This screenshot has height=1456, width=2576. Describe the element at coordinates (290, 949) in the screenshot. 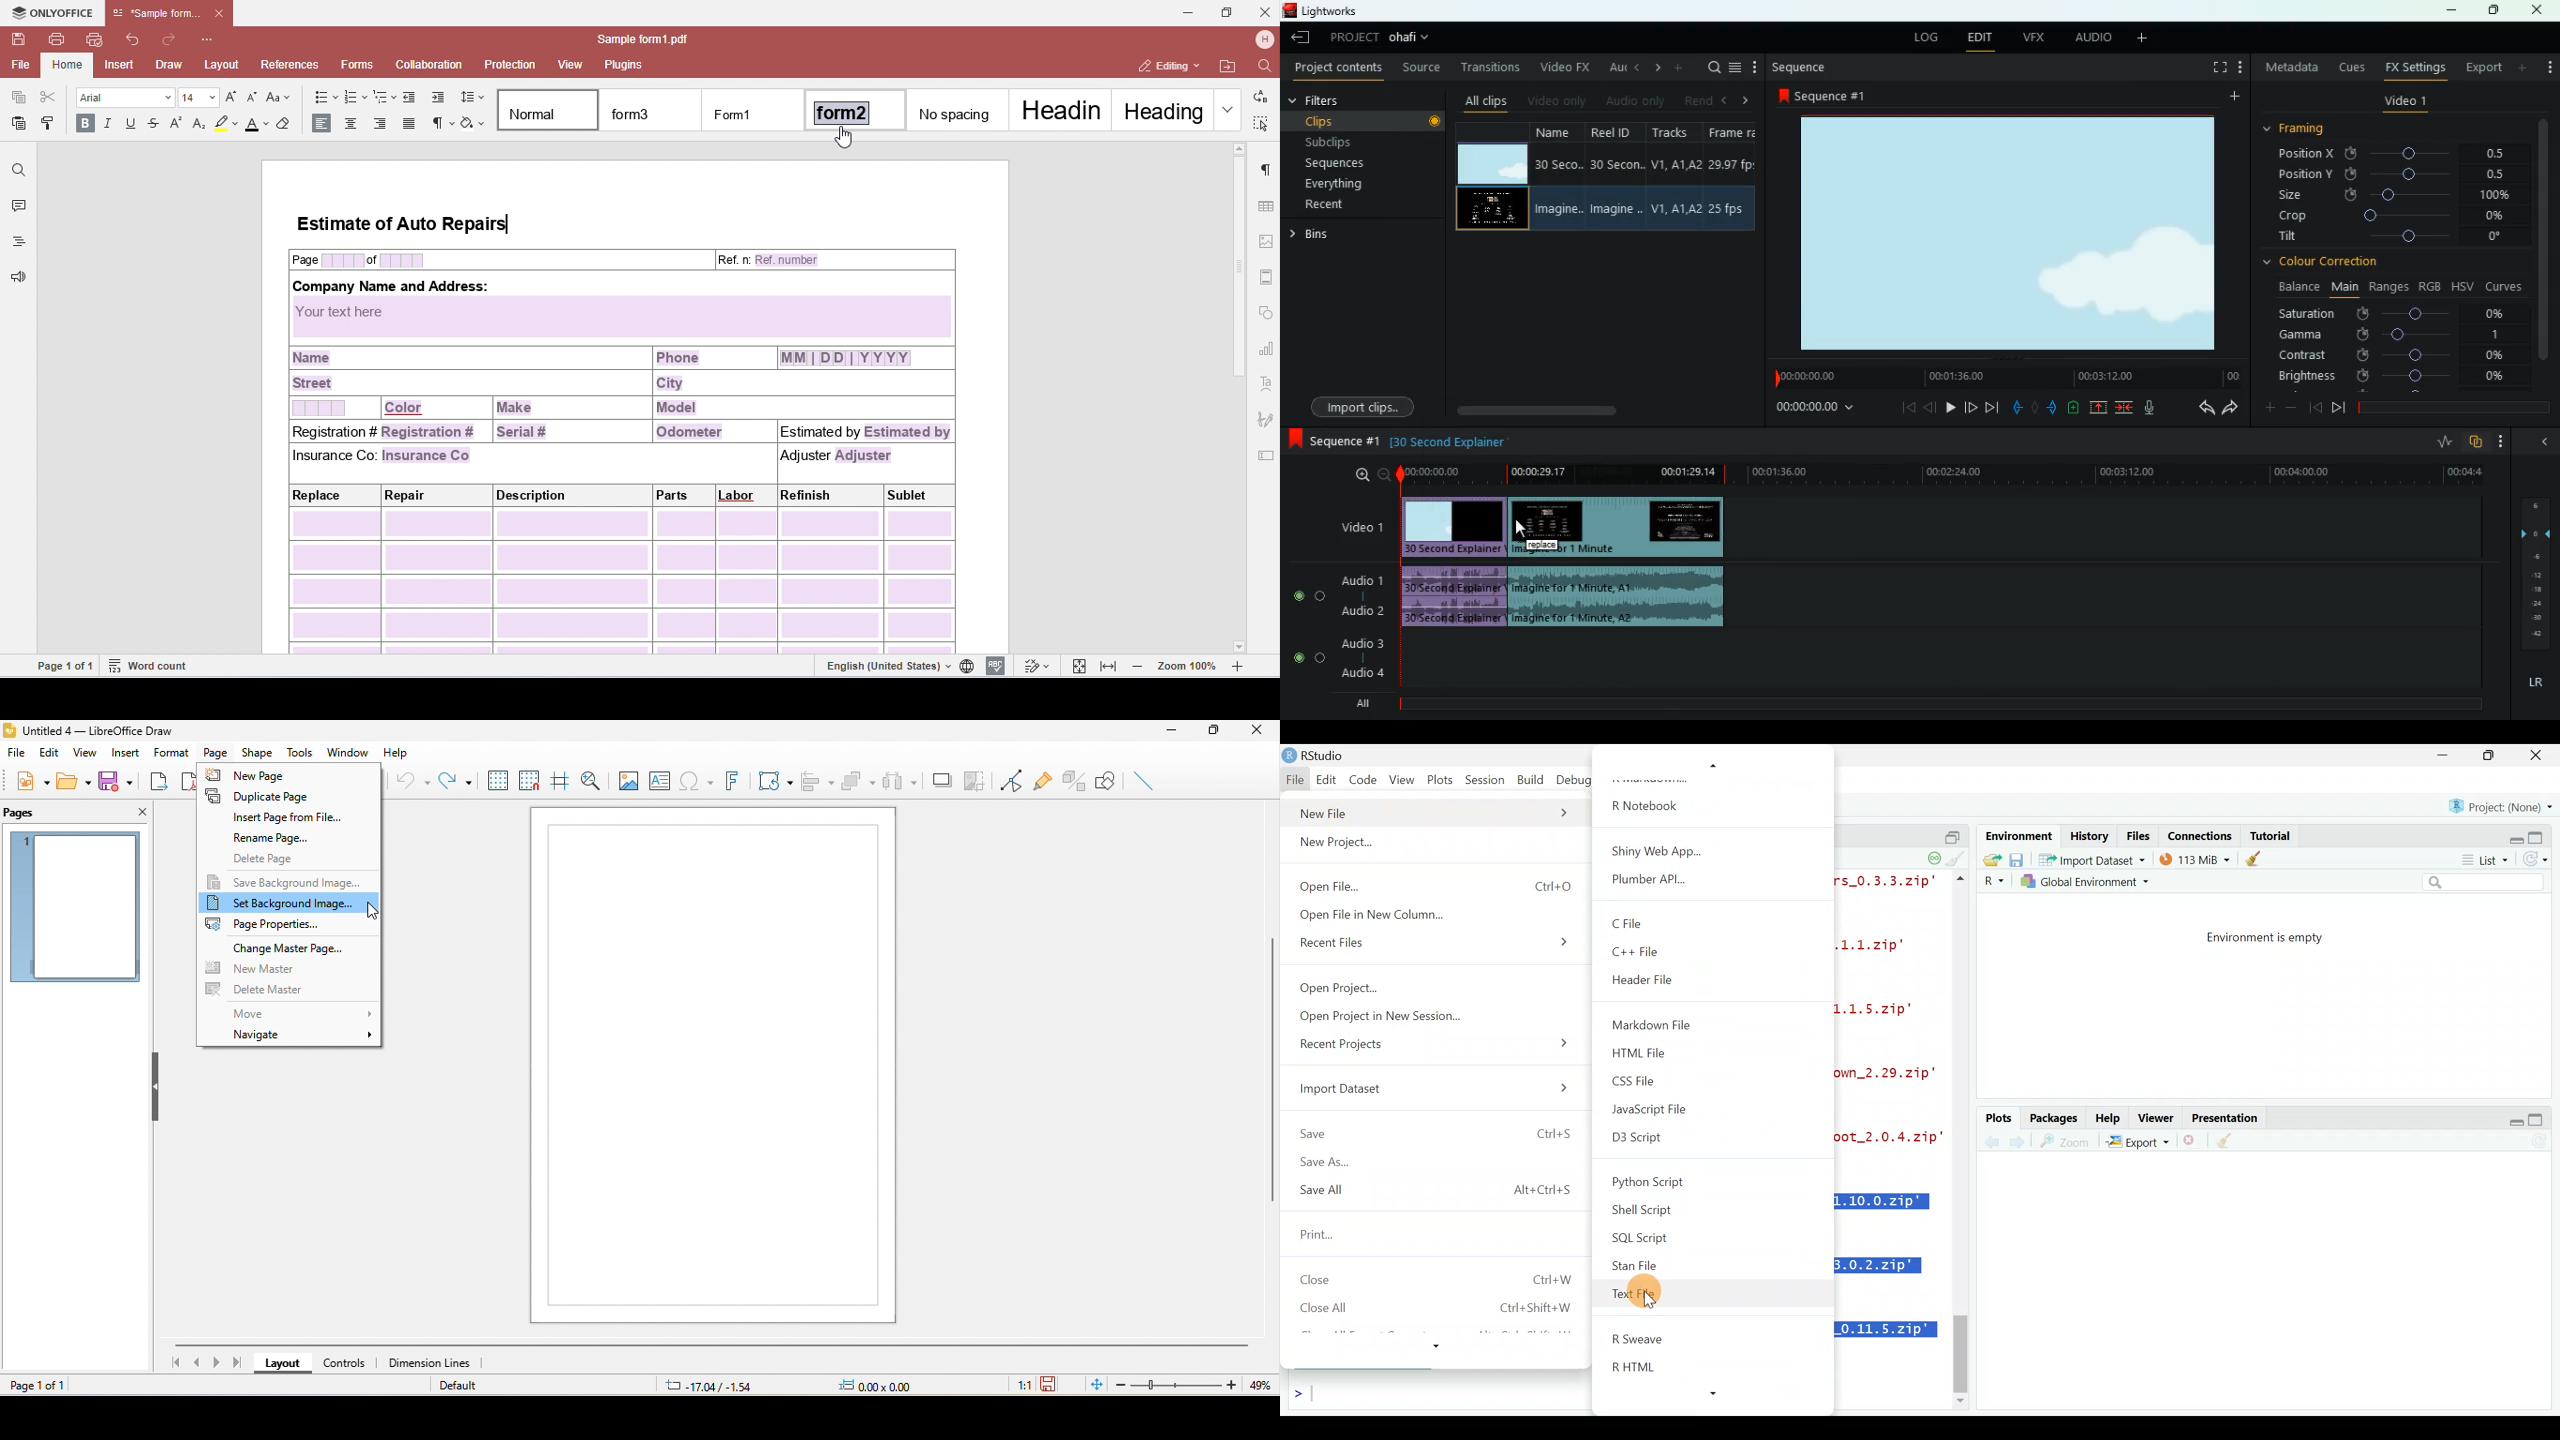

I see `change master page` at that location.